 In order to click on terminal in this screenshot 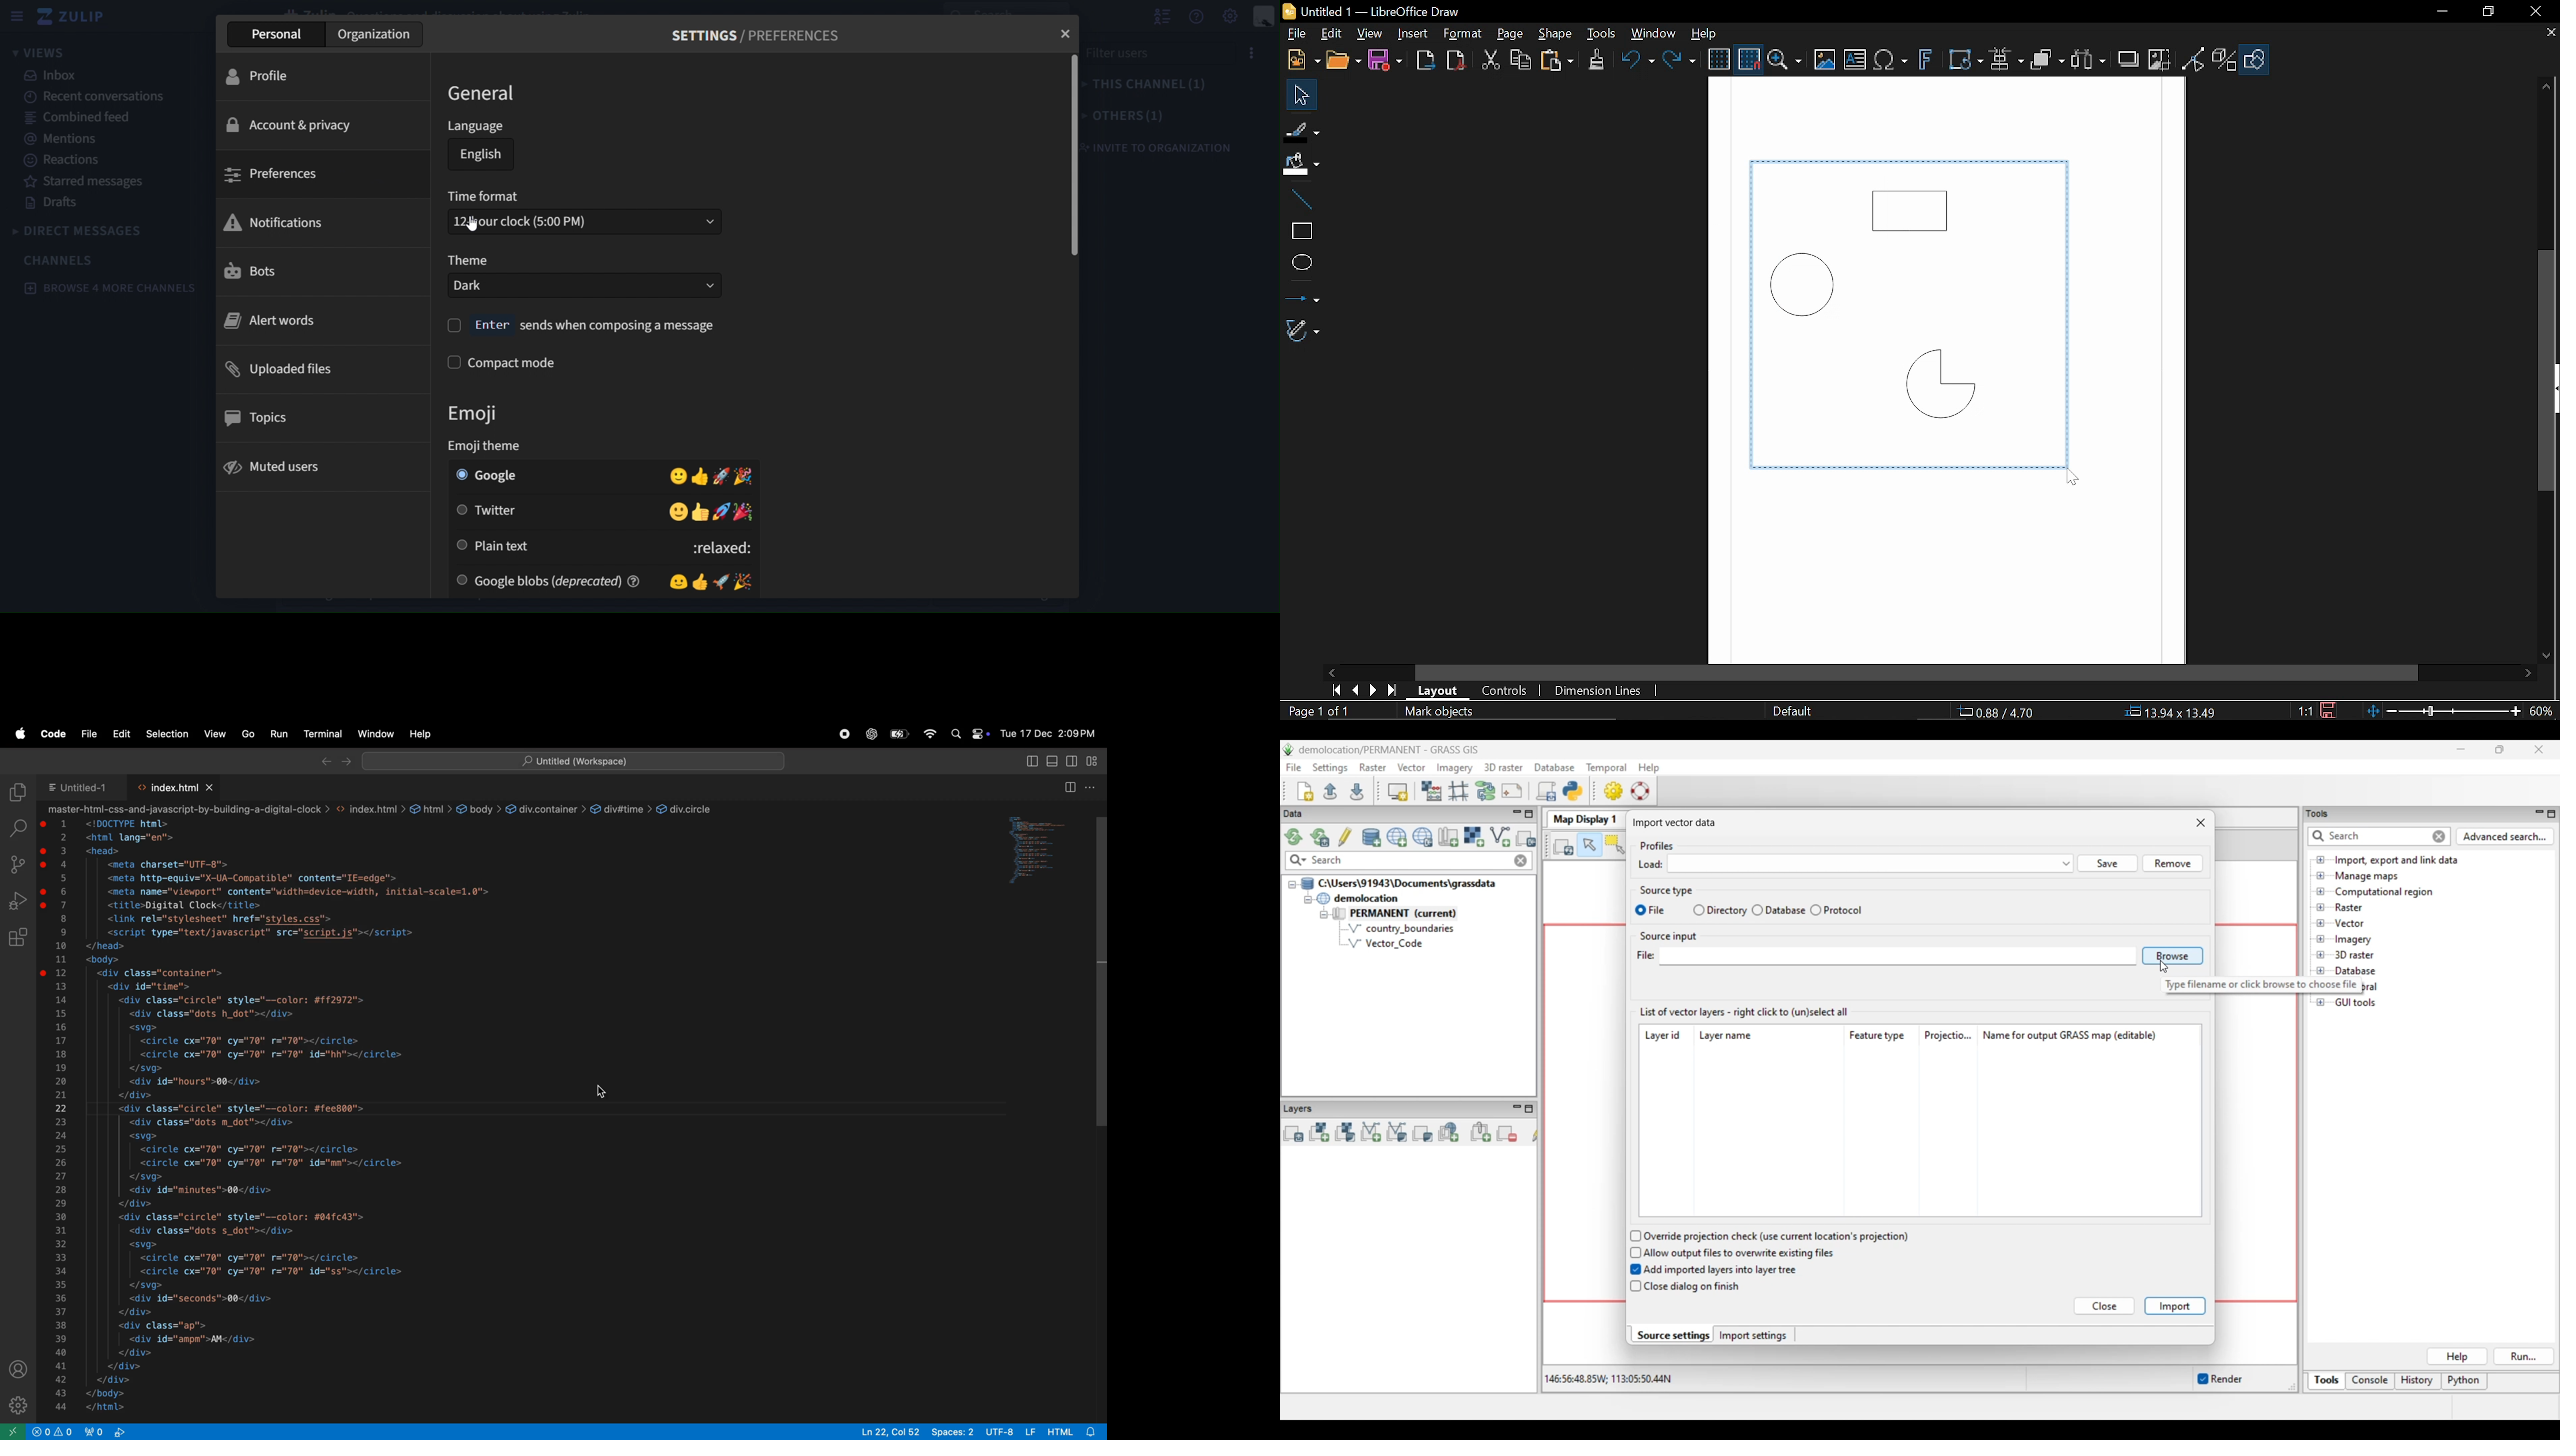, I will do `click(323, 734)`.